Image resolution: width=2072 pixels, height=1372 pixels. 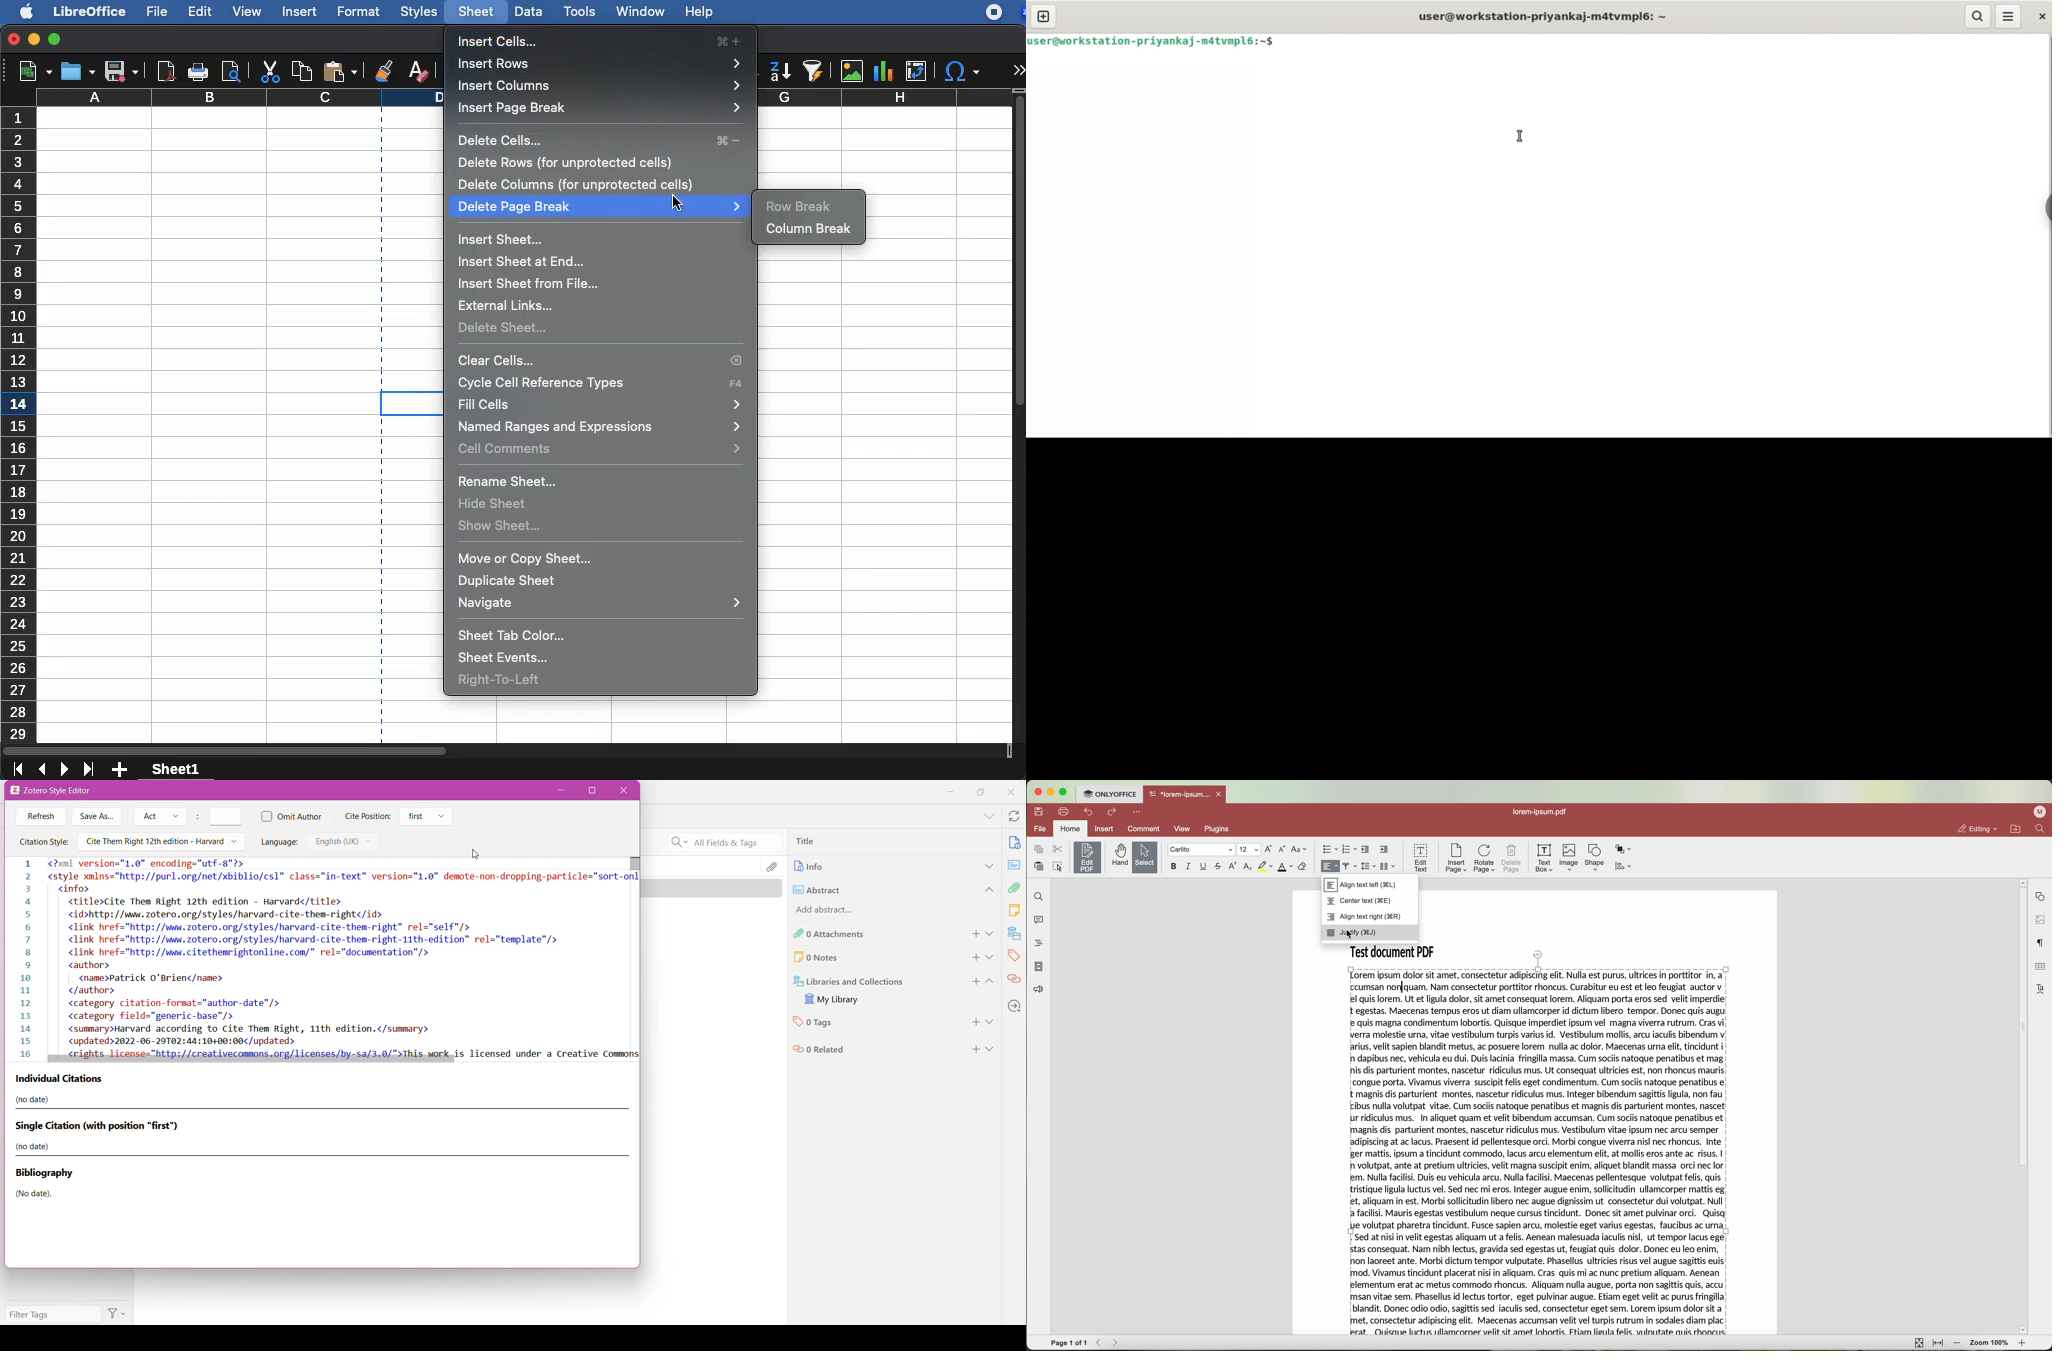 What do you see at coordinates (2039, 896) in the screenshot?
I see `shape settings` at bounding box center [2039, 896].